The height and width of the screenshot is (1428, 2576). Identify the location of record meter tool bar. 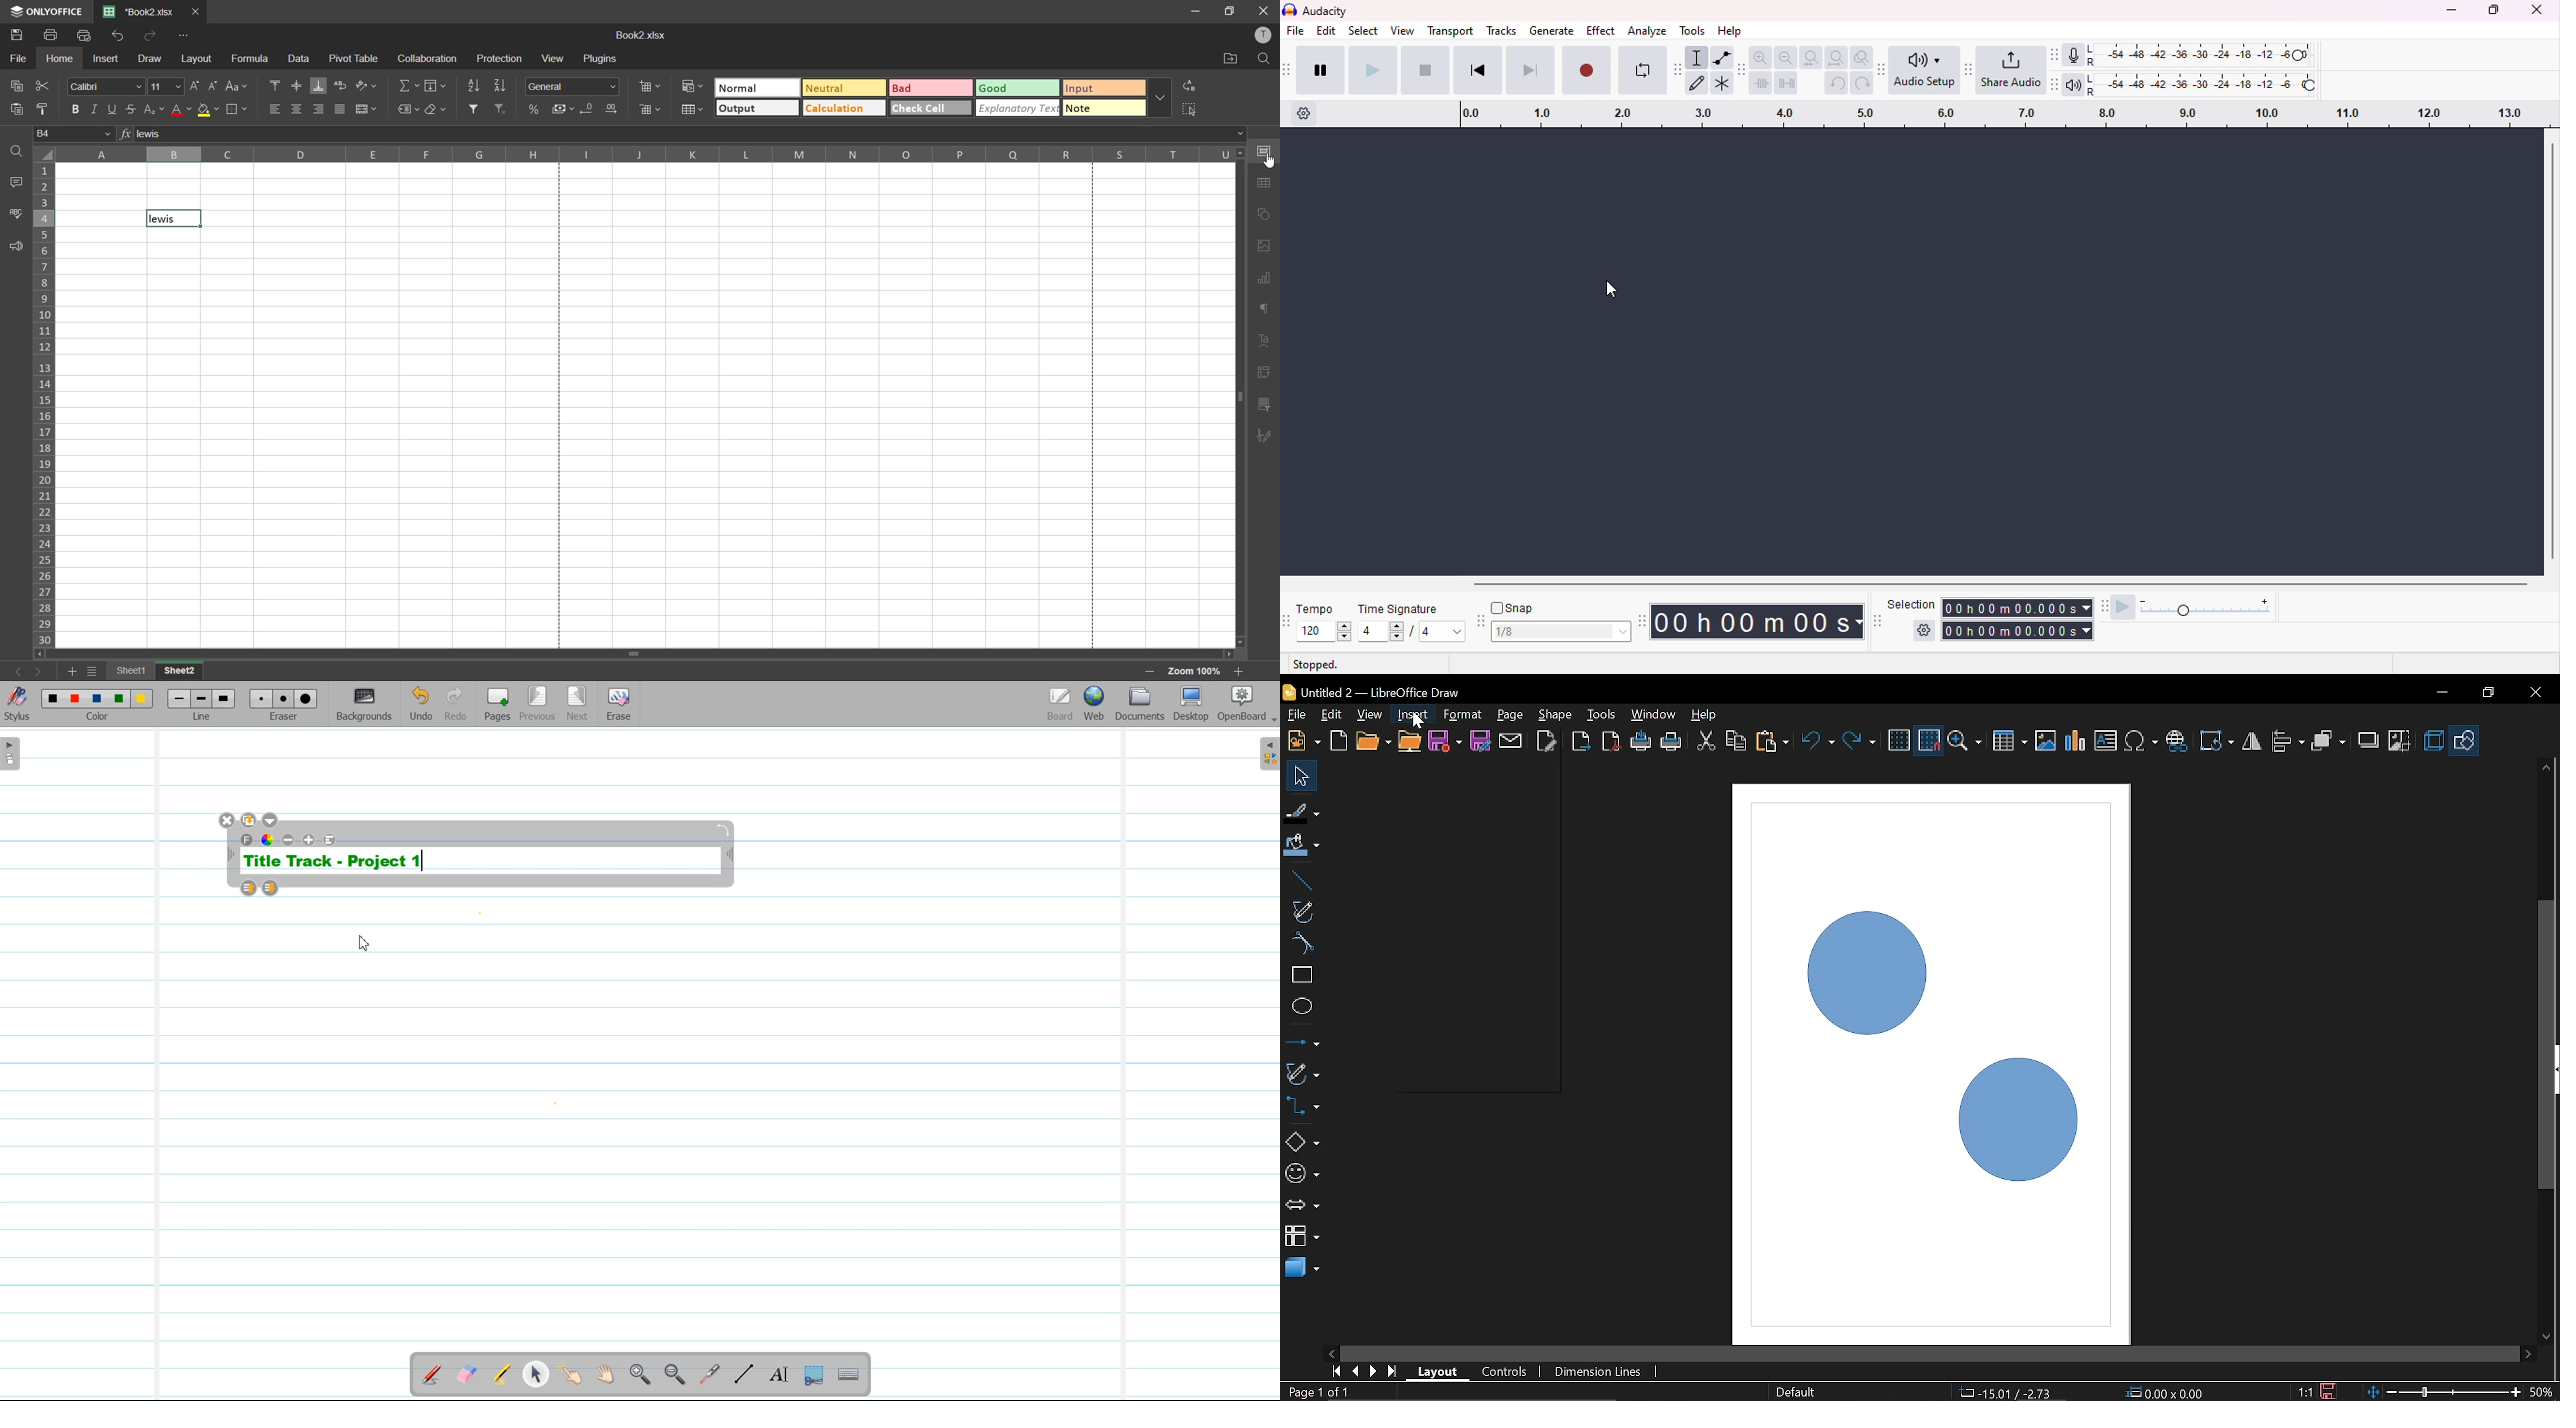
(2058, 55).